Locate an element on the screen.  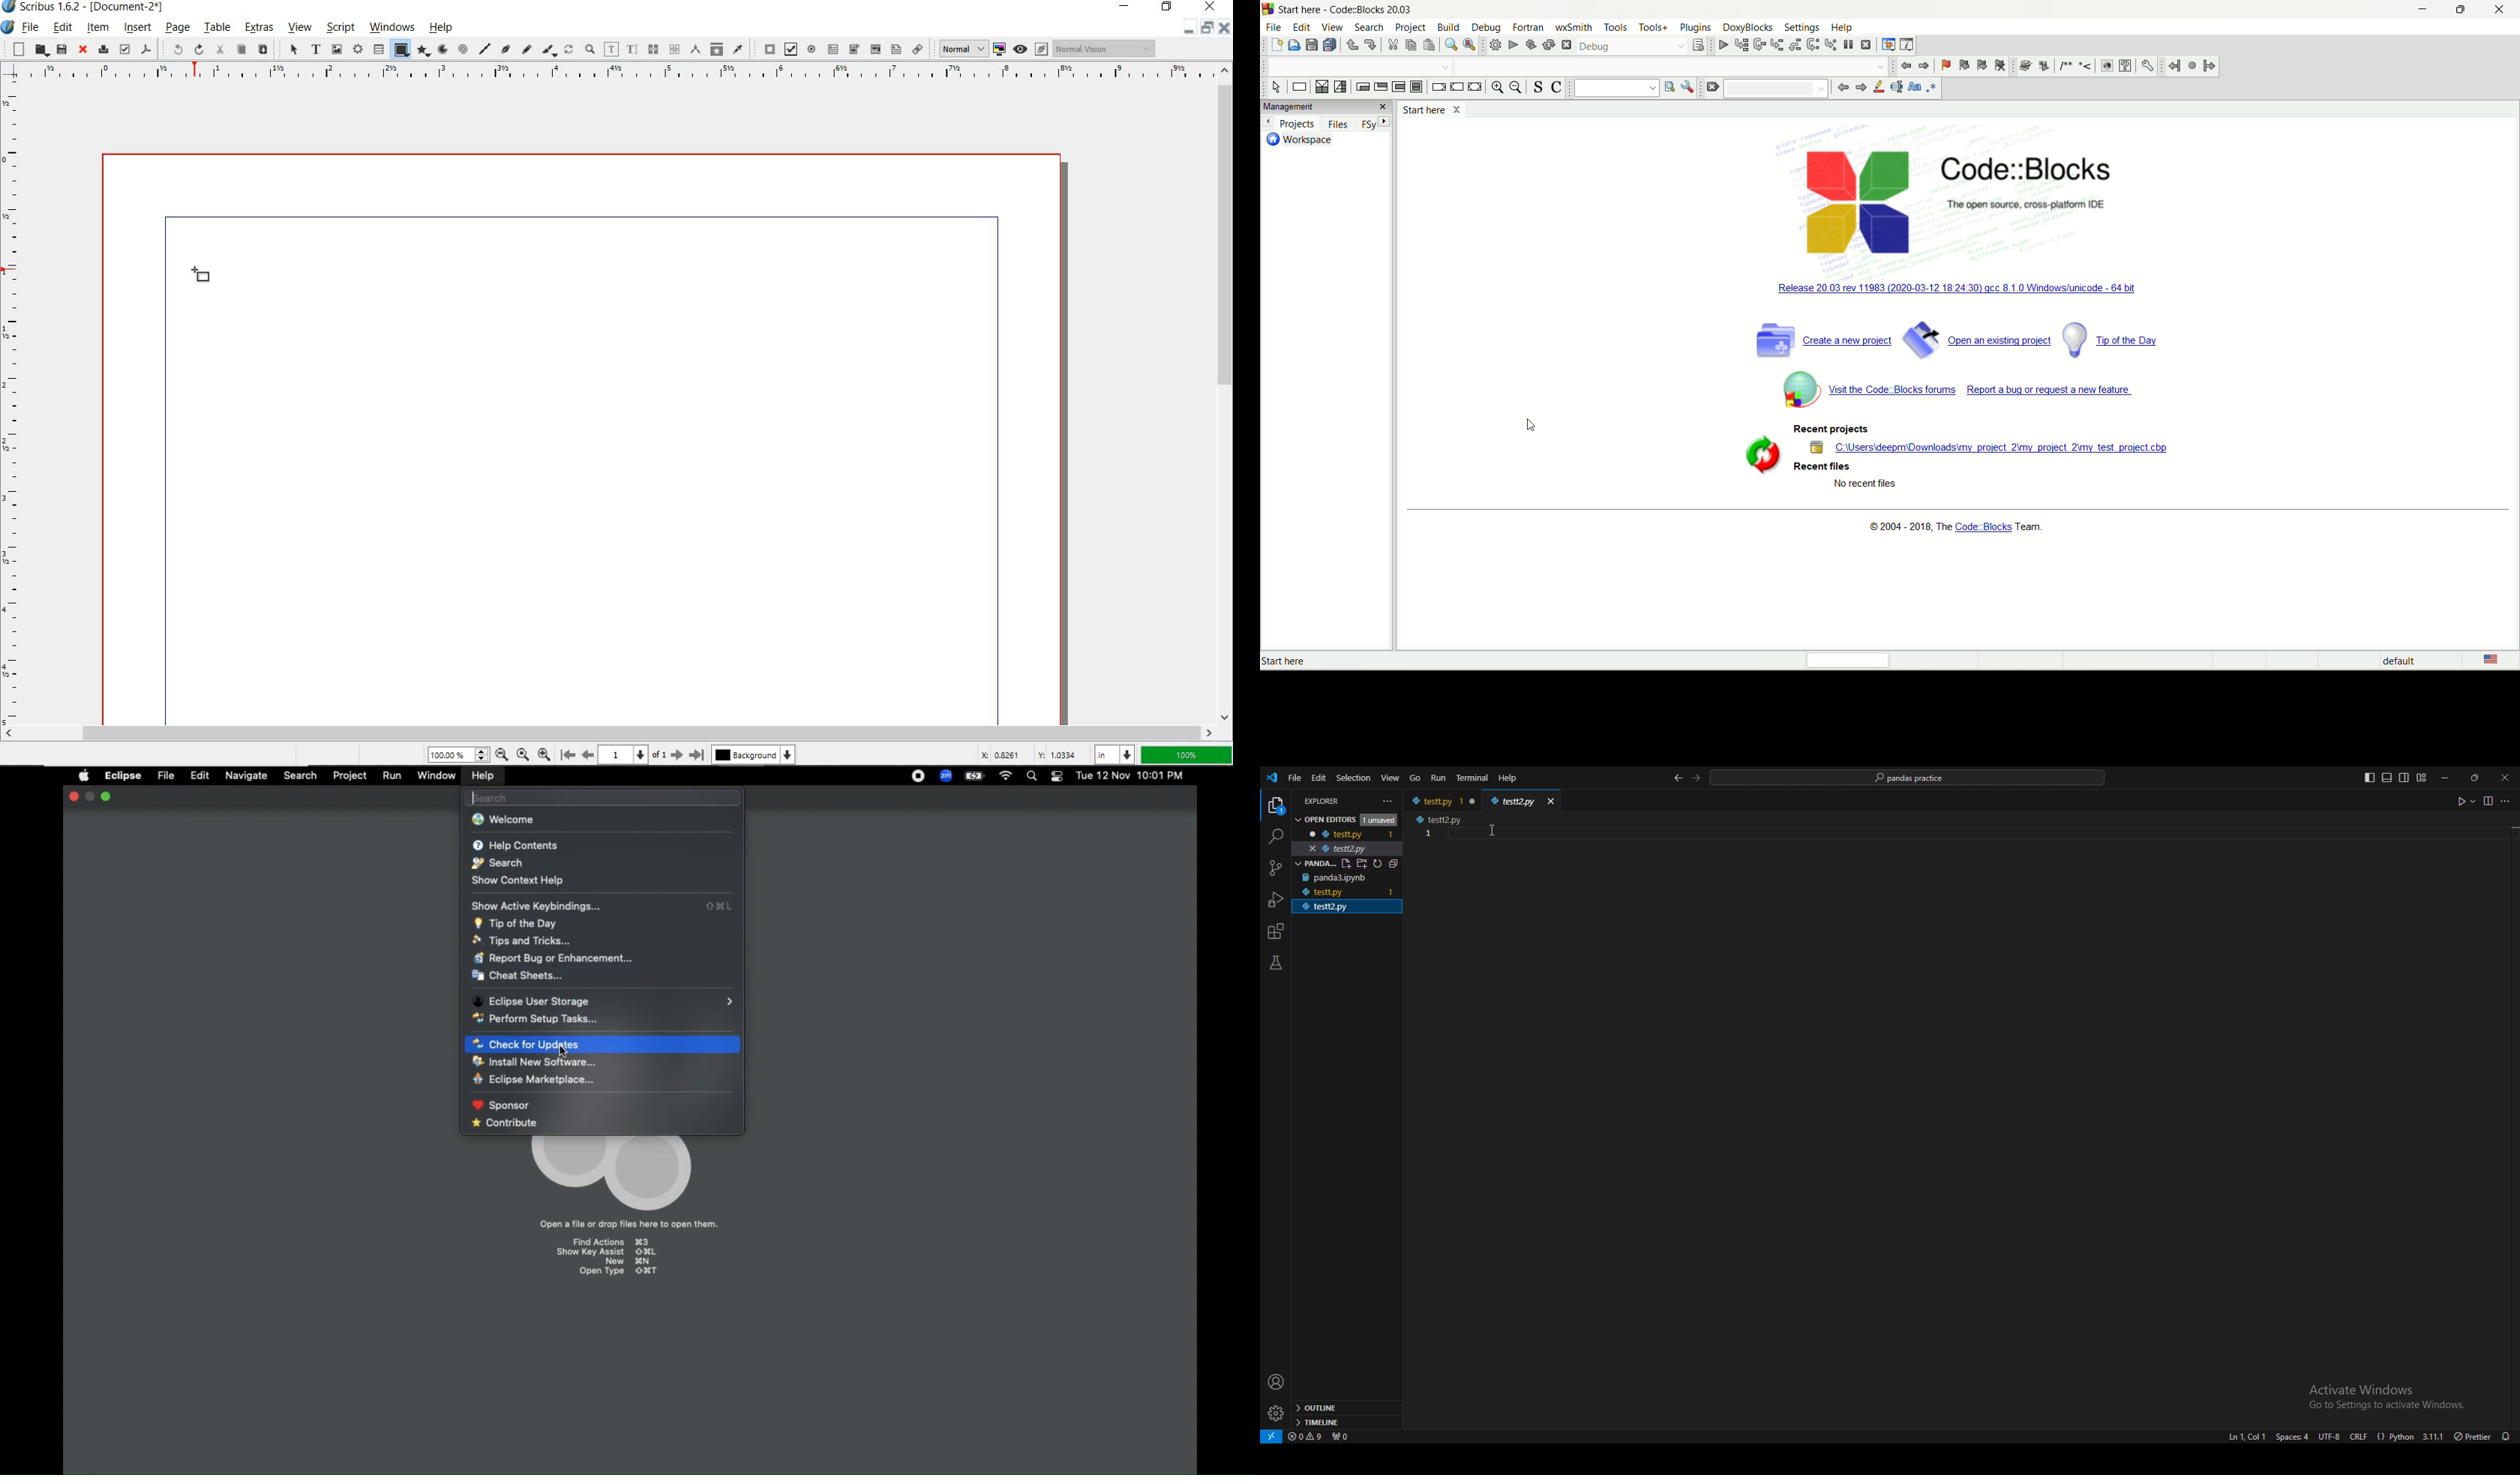
stop debugger is located at coordinates (1869, 46).